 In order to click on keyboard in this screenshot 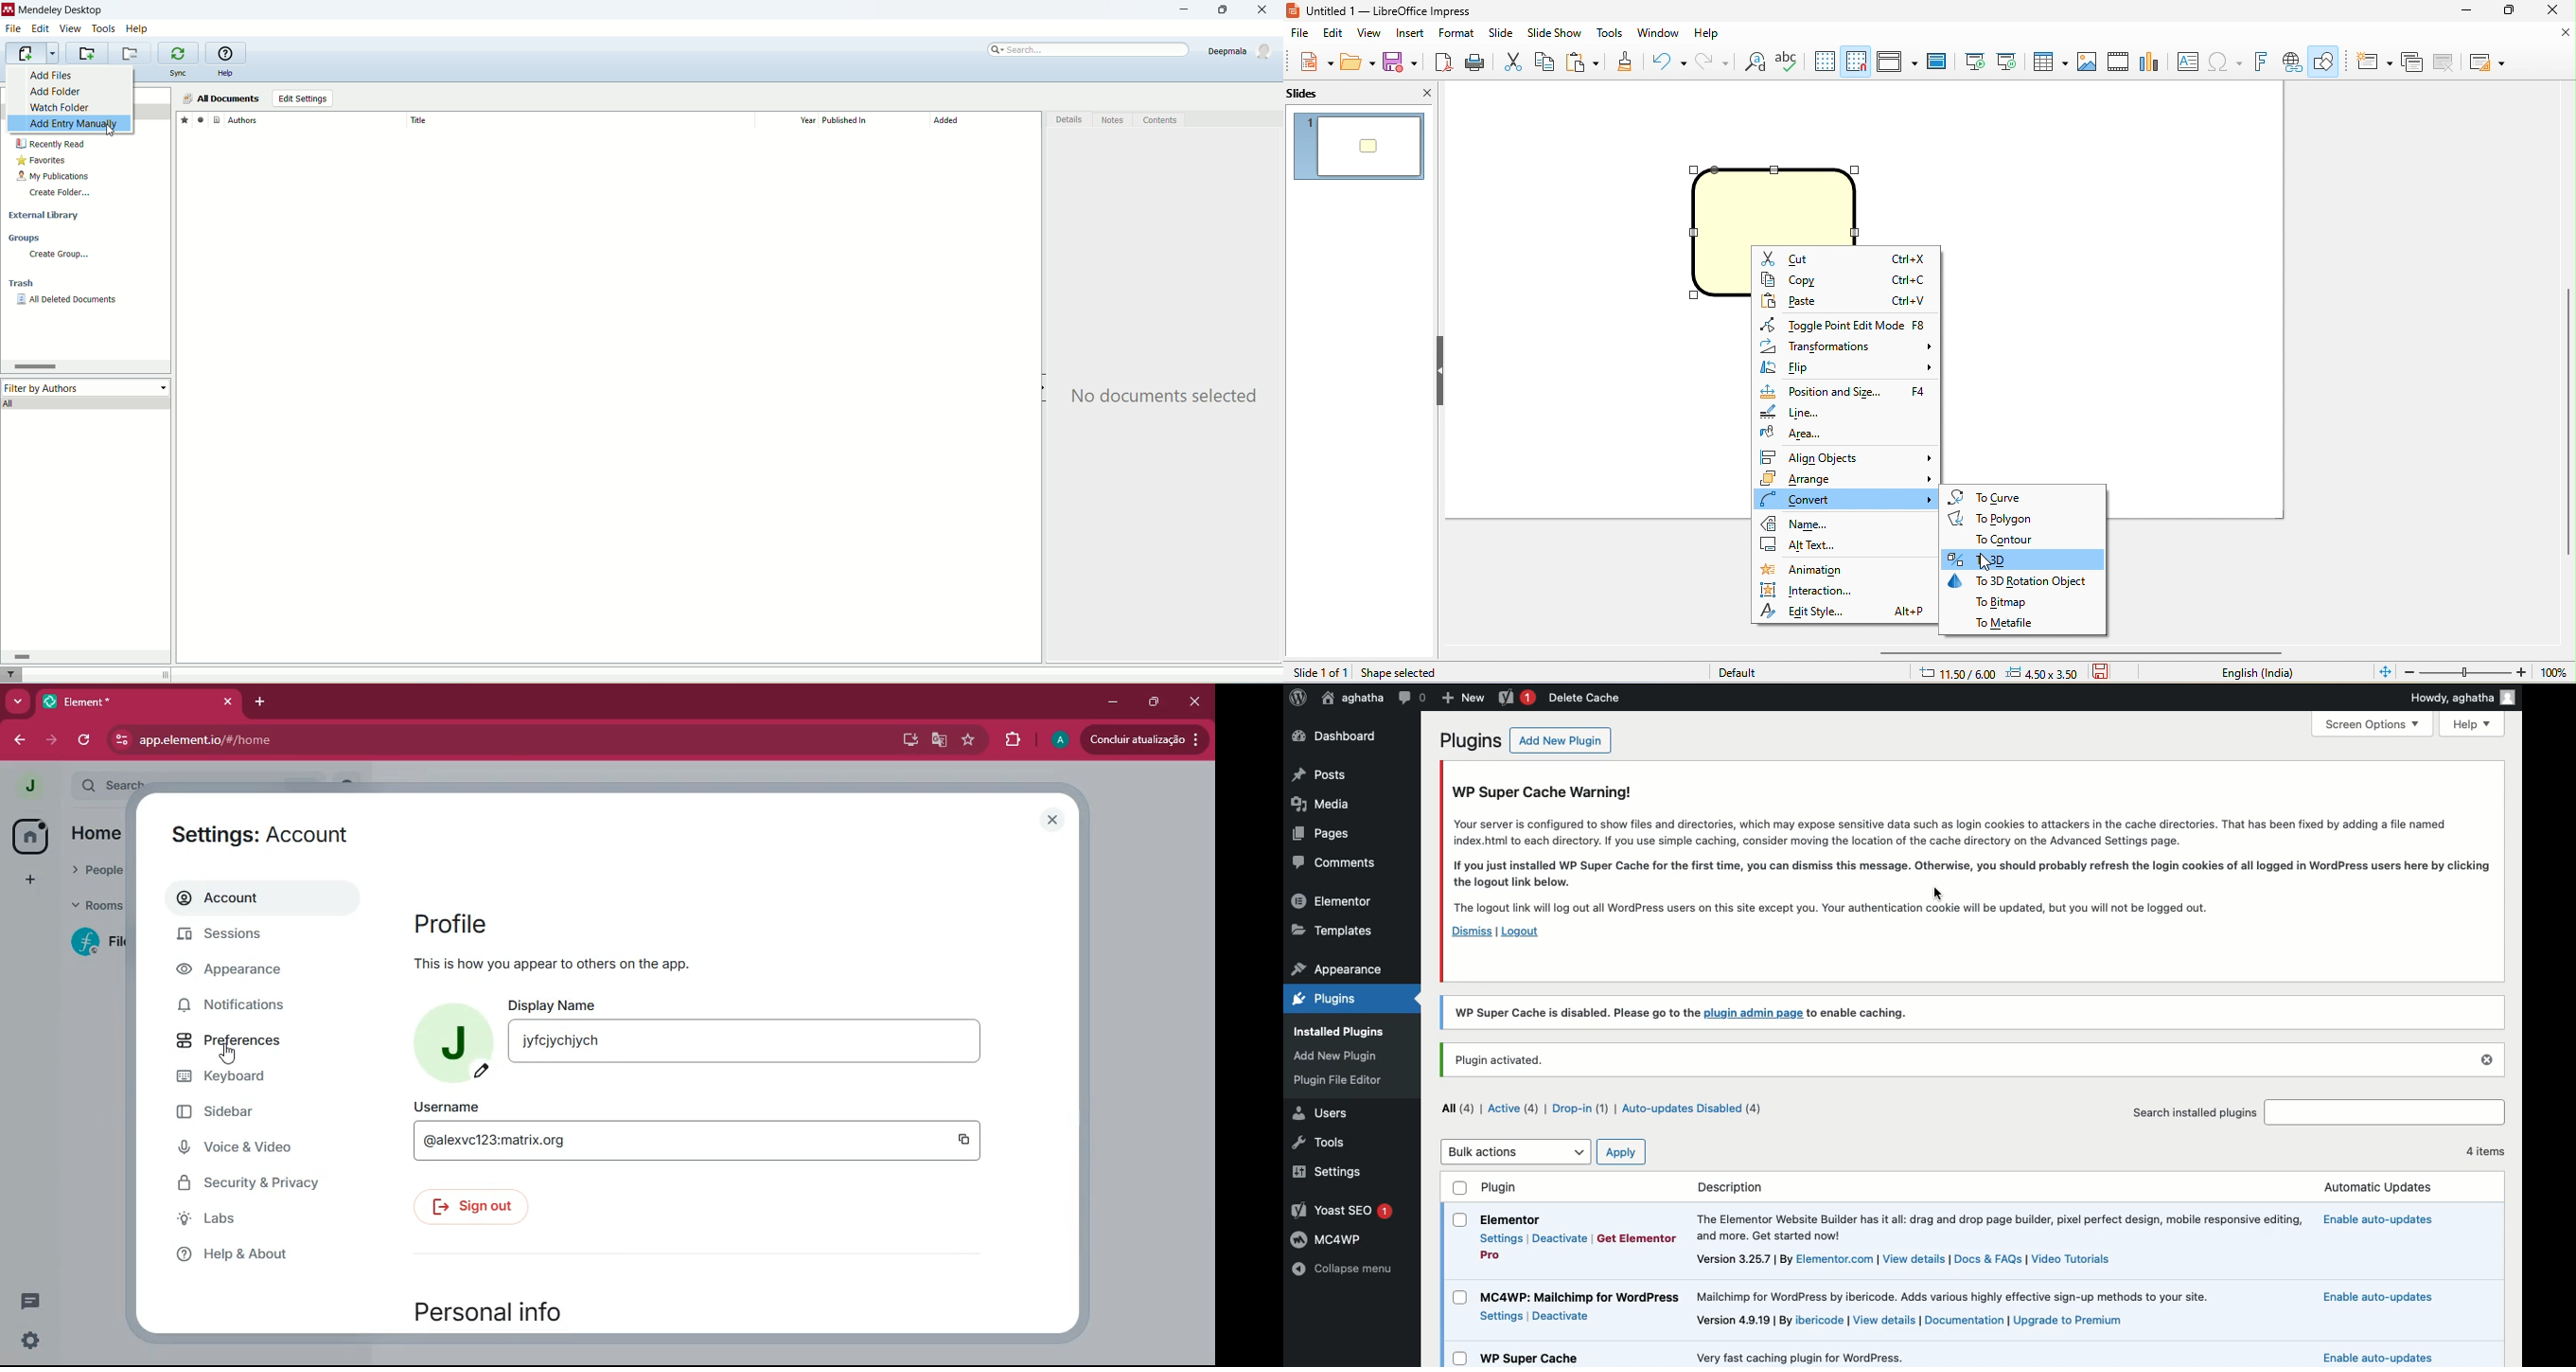, I will do `click(233, 1078)`.